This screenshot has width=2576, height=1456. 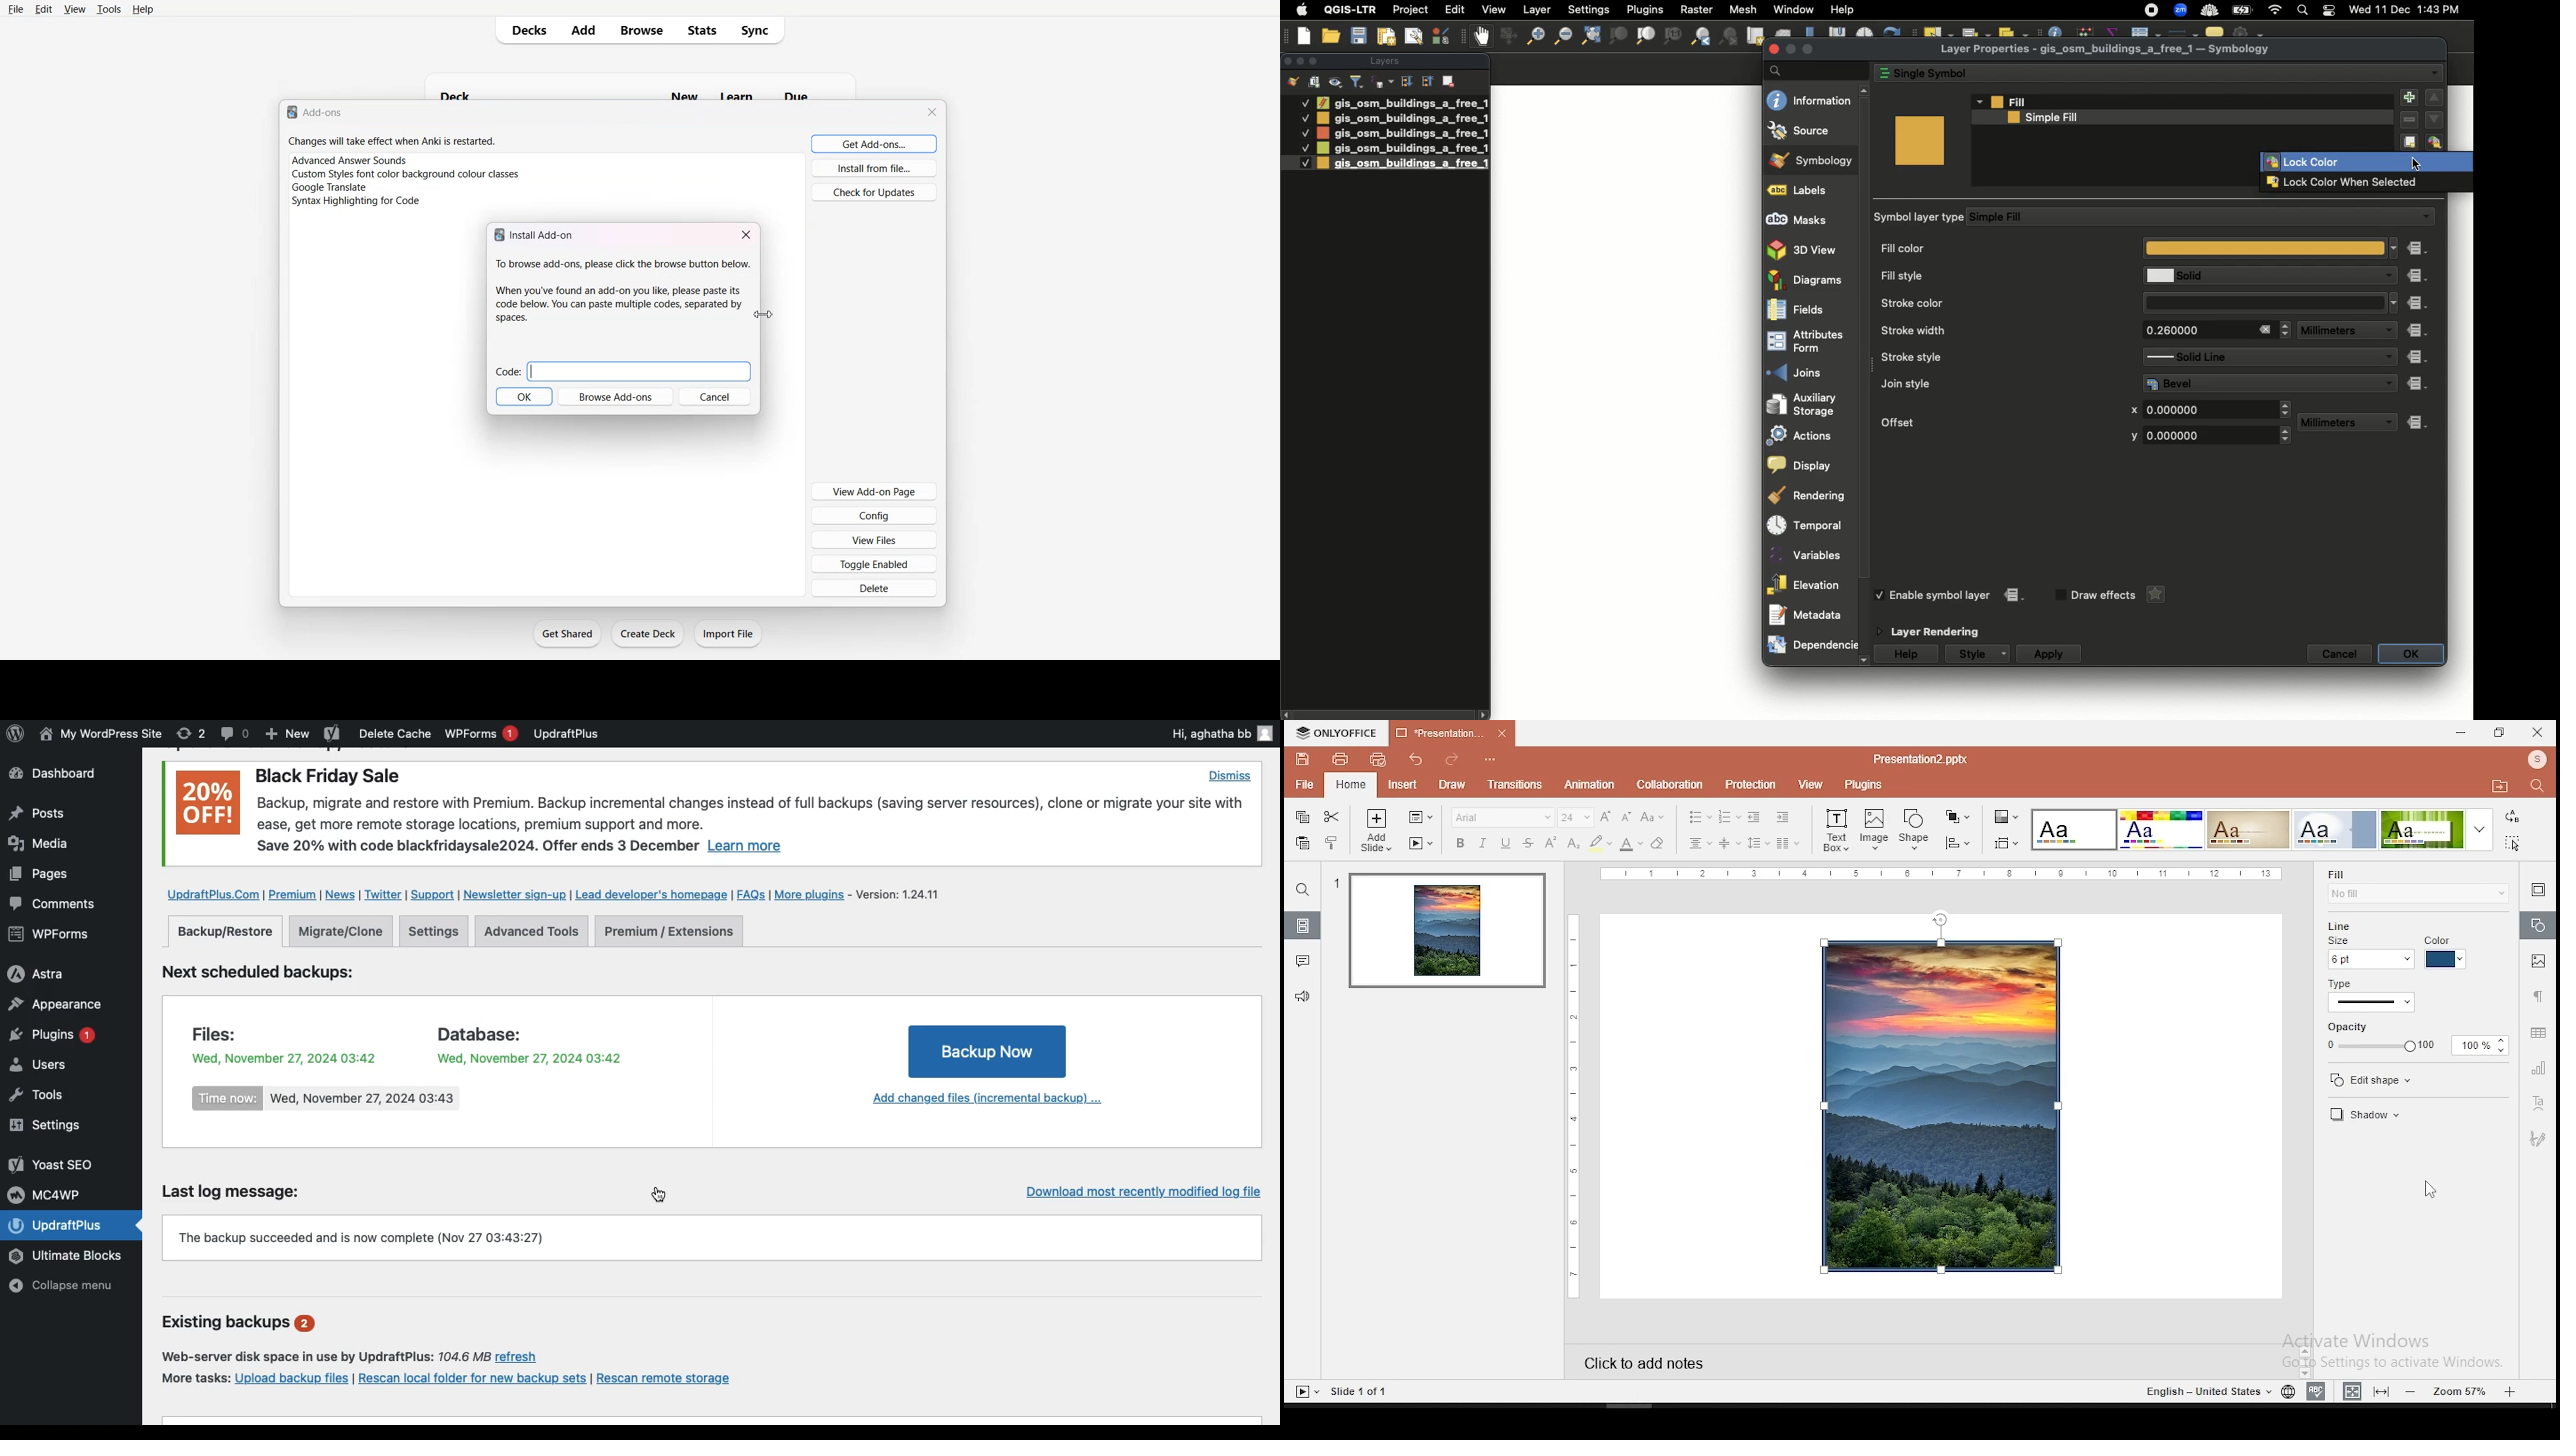 What do you see at coordinates (2287, 1391) in the screenshot?
I see `language` at bounding box center [2287, 1391].